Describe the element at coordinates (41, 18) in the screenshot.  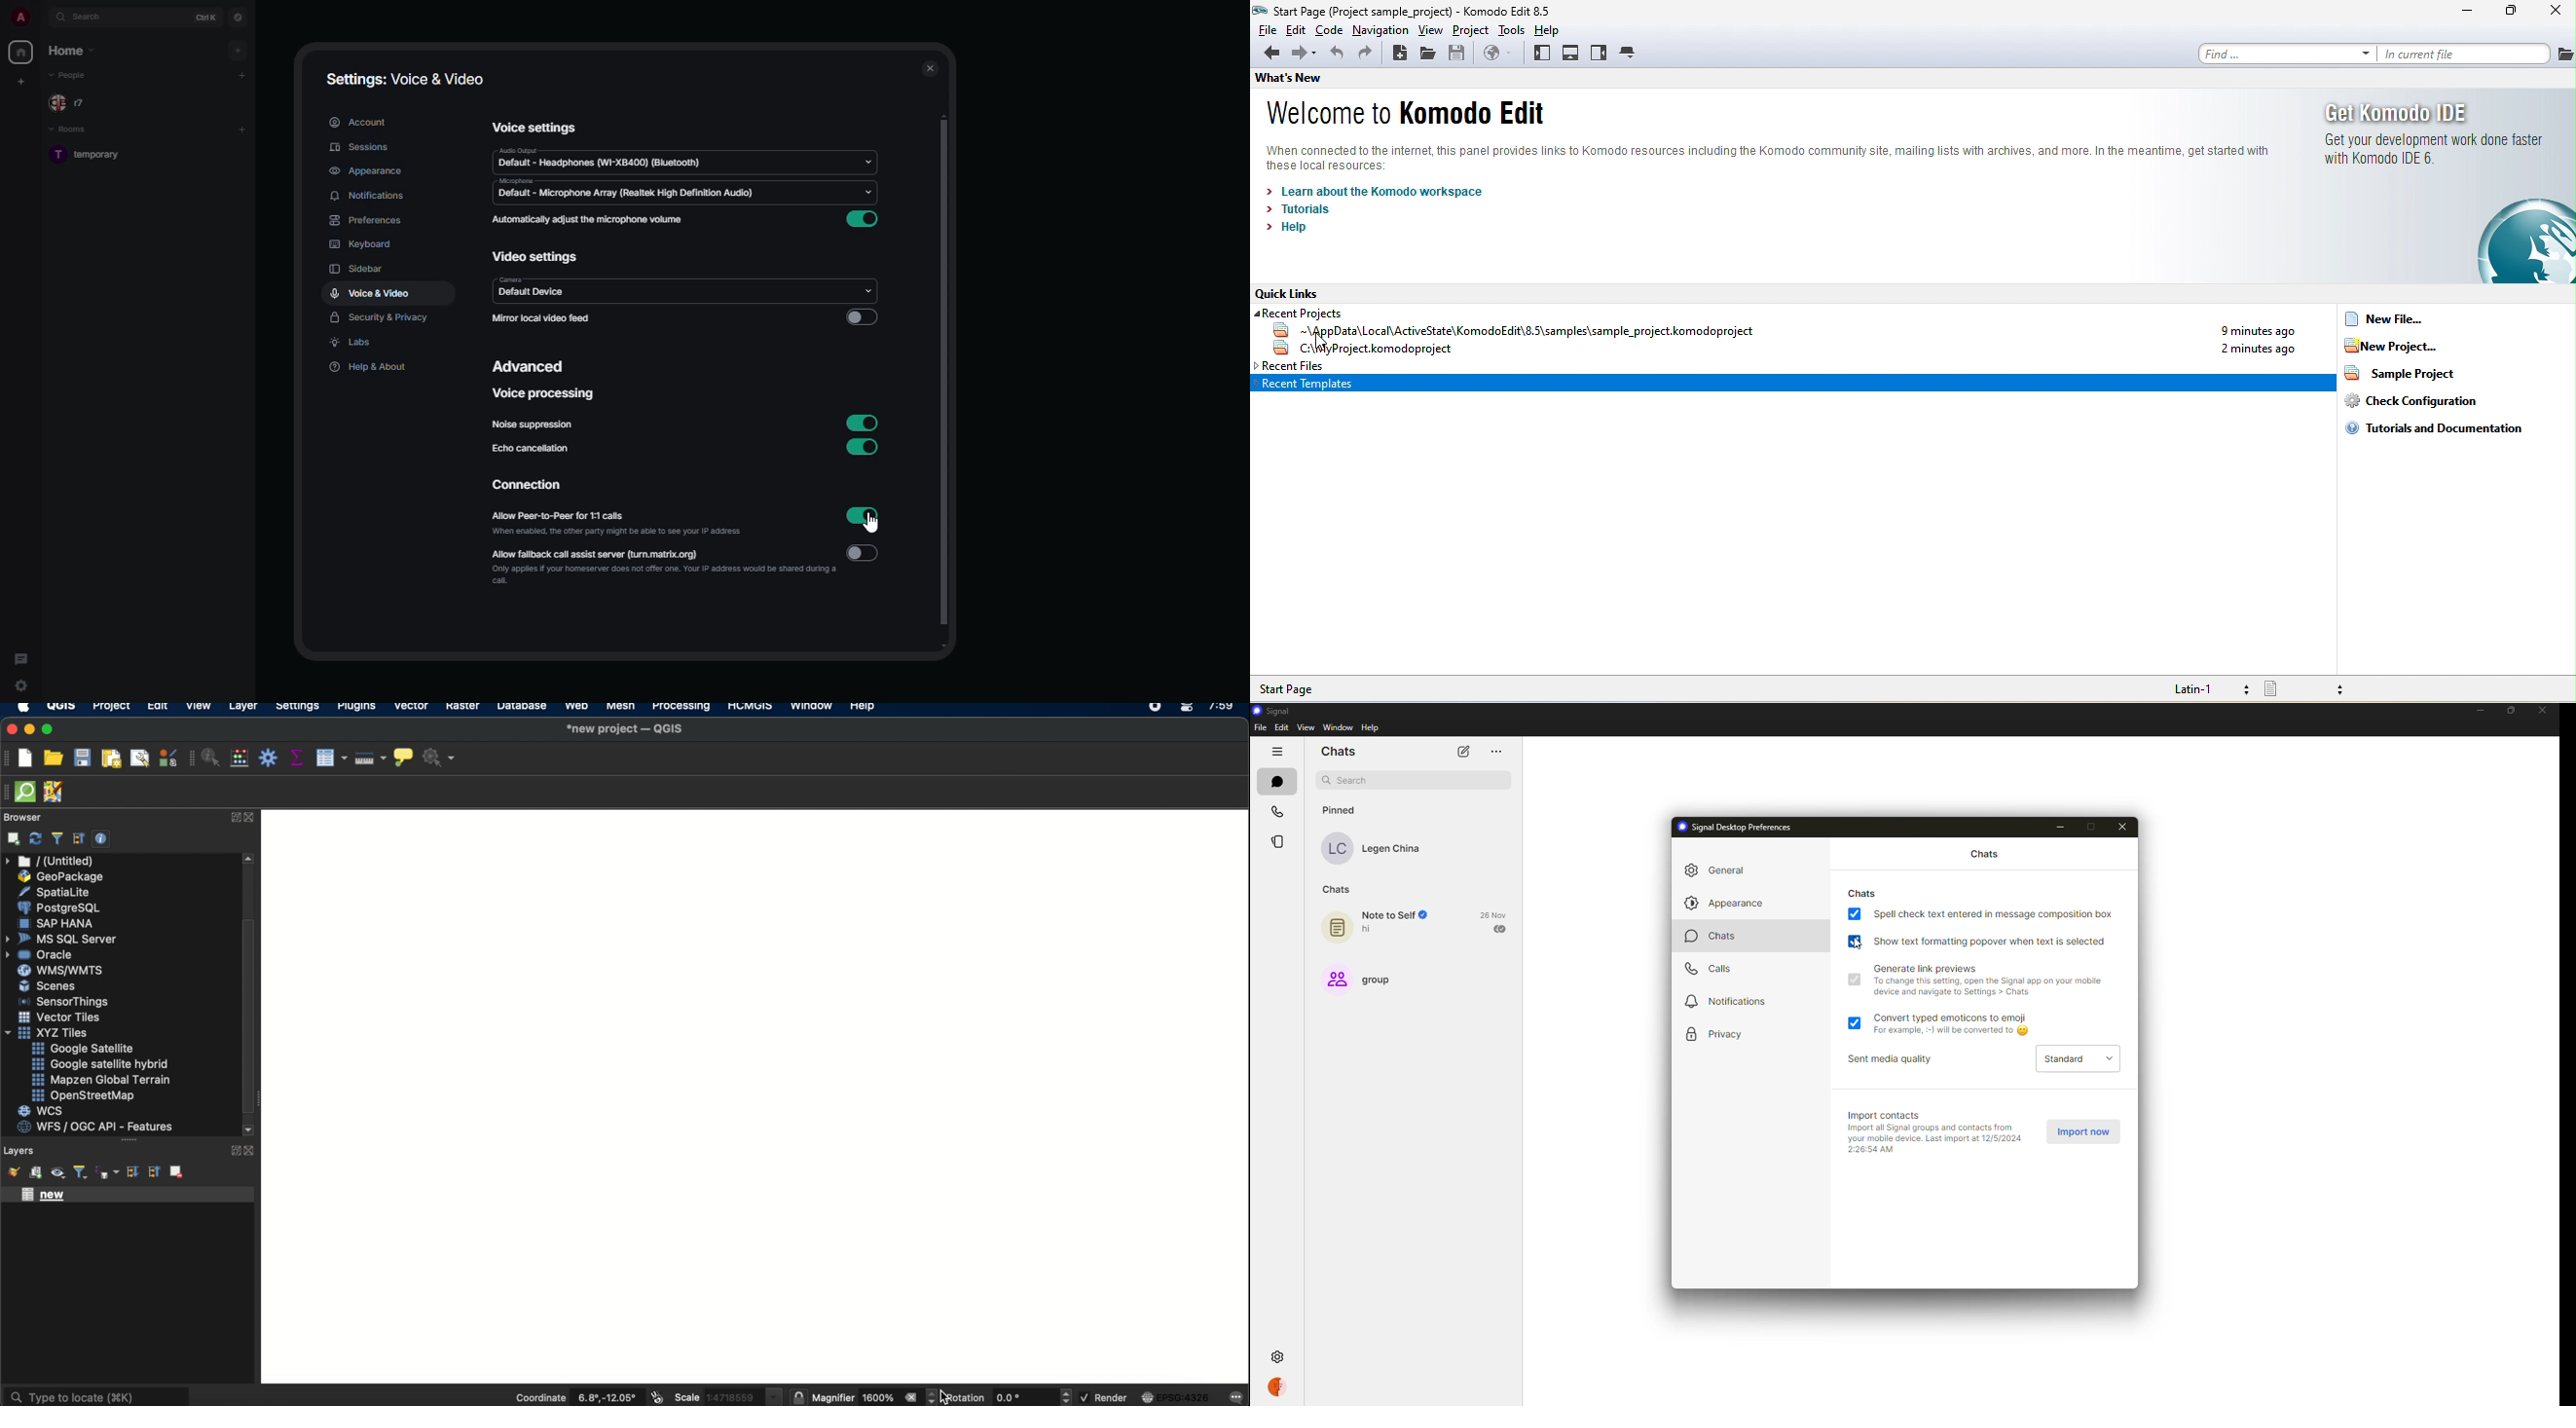
I see `expand` at that location.